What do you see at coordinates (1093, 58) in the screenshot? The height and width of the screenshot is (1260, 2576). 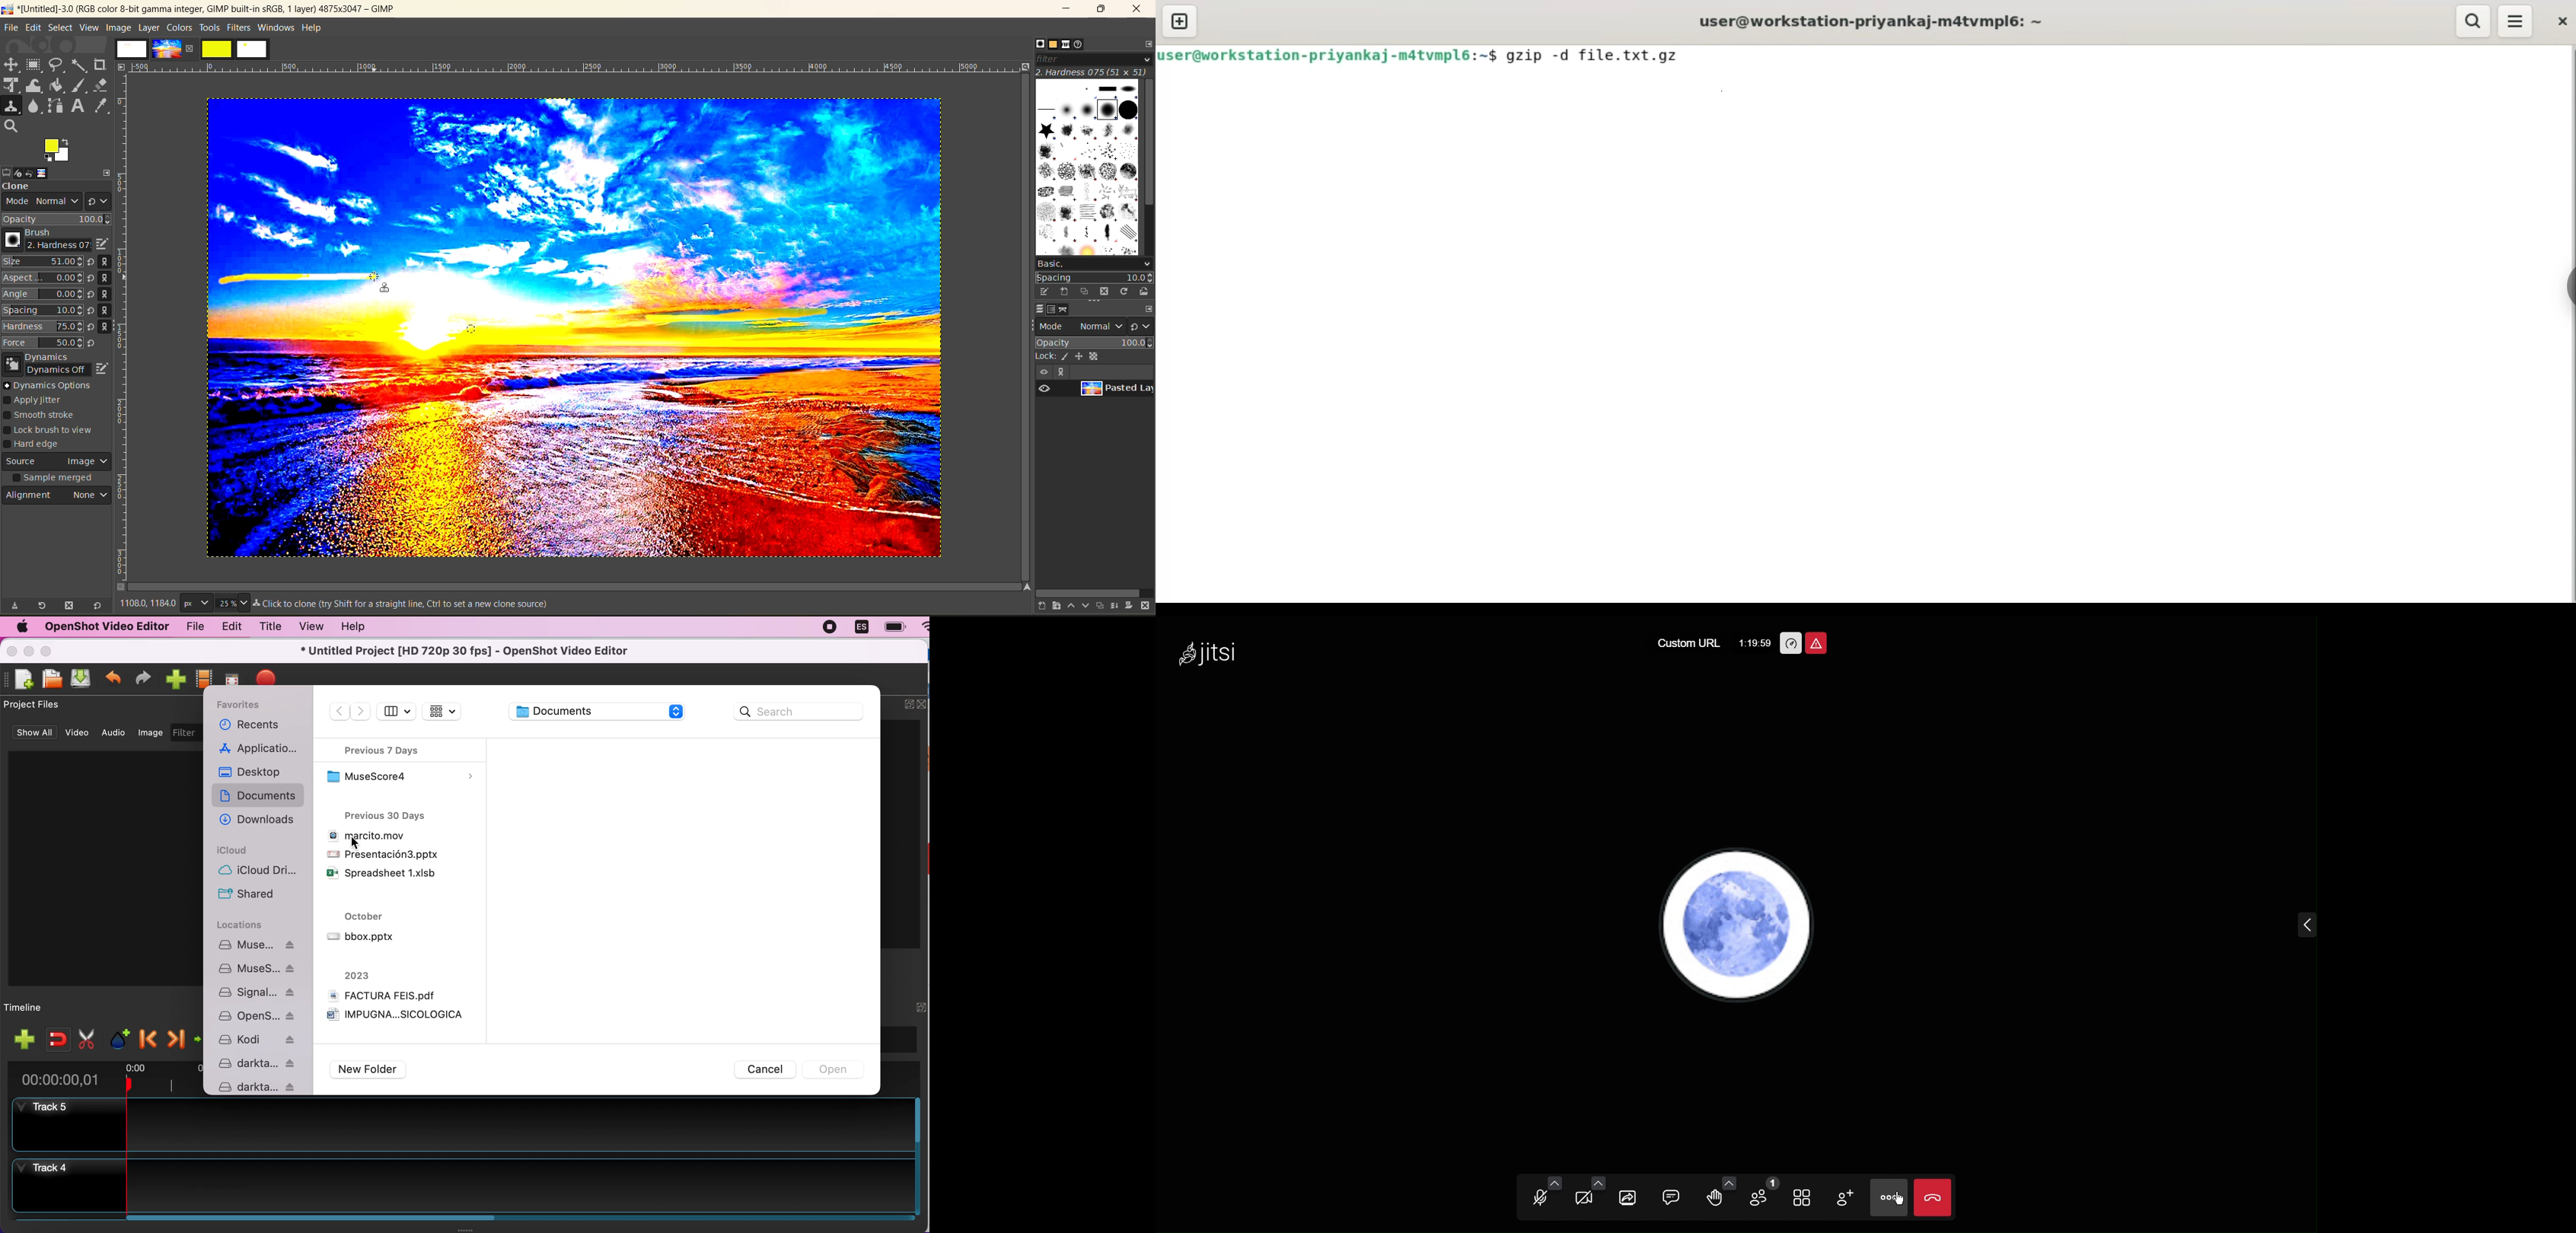 I see `filter` at bounding box center [1093, 58].